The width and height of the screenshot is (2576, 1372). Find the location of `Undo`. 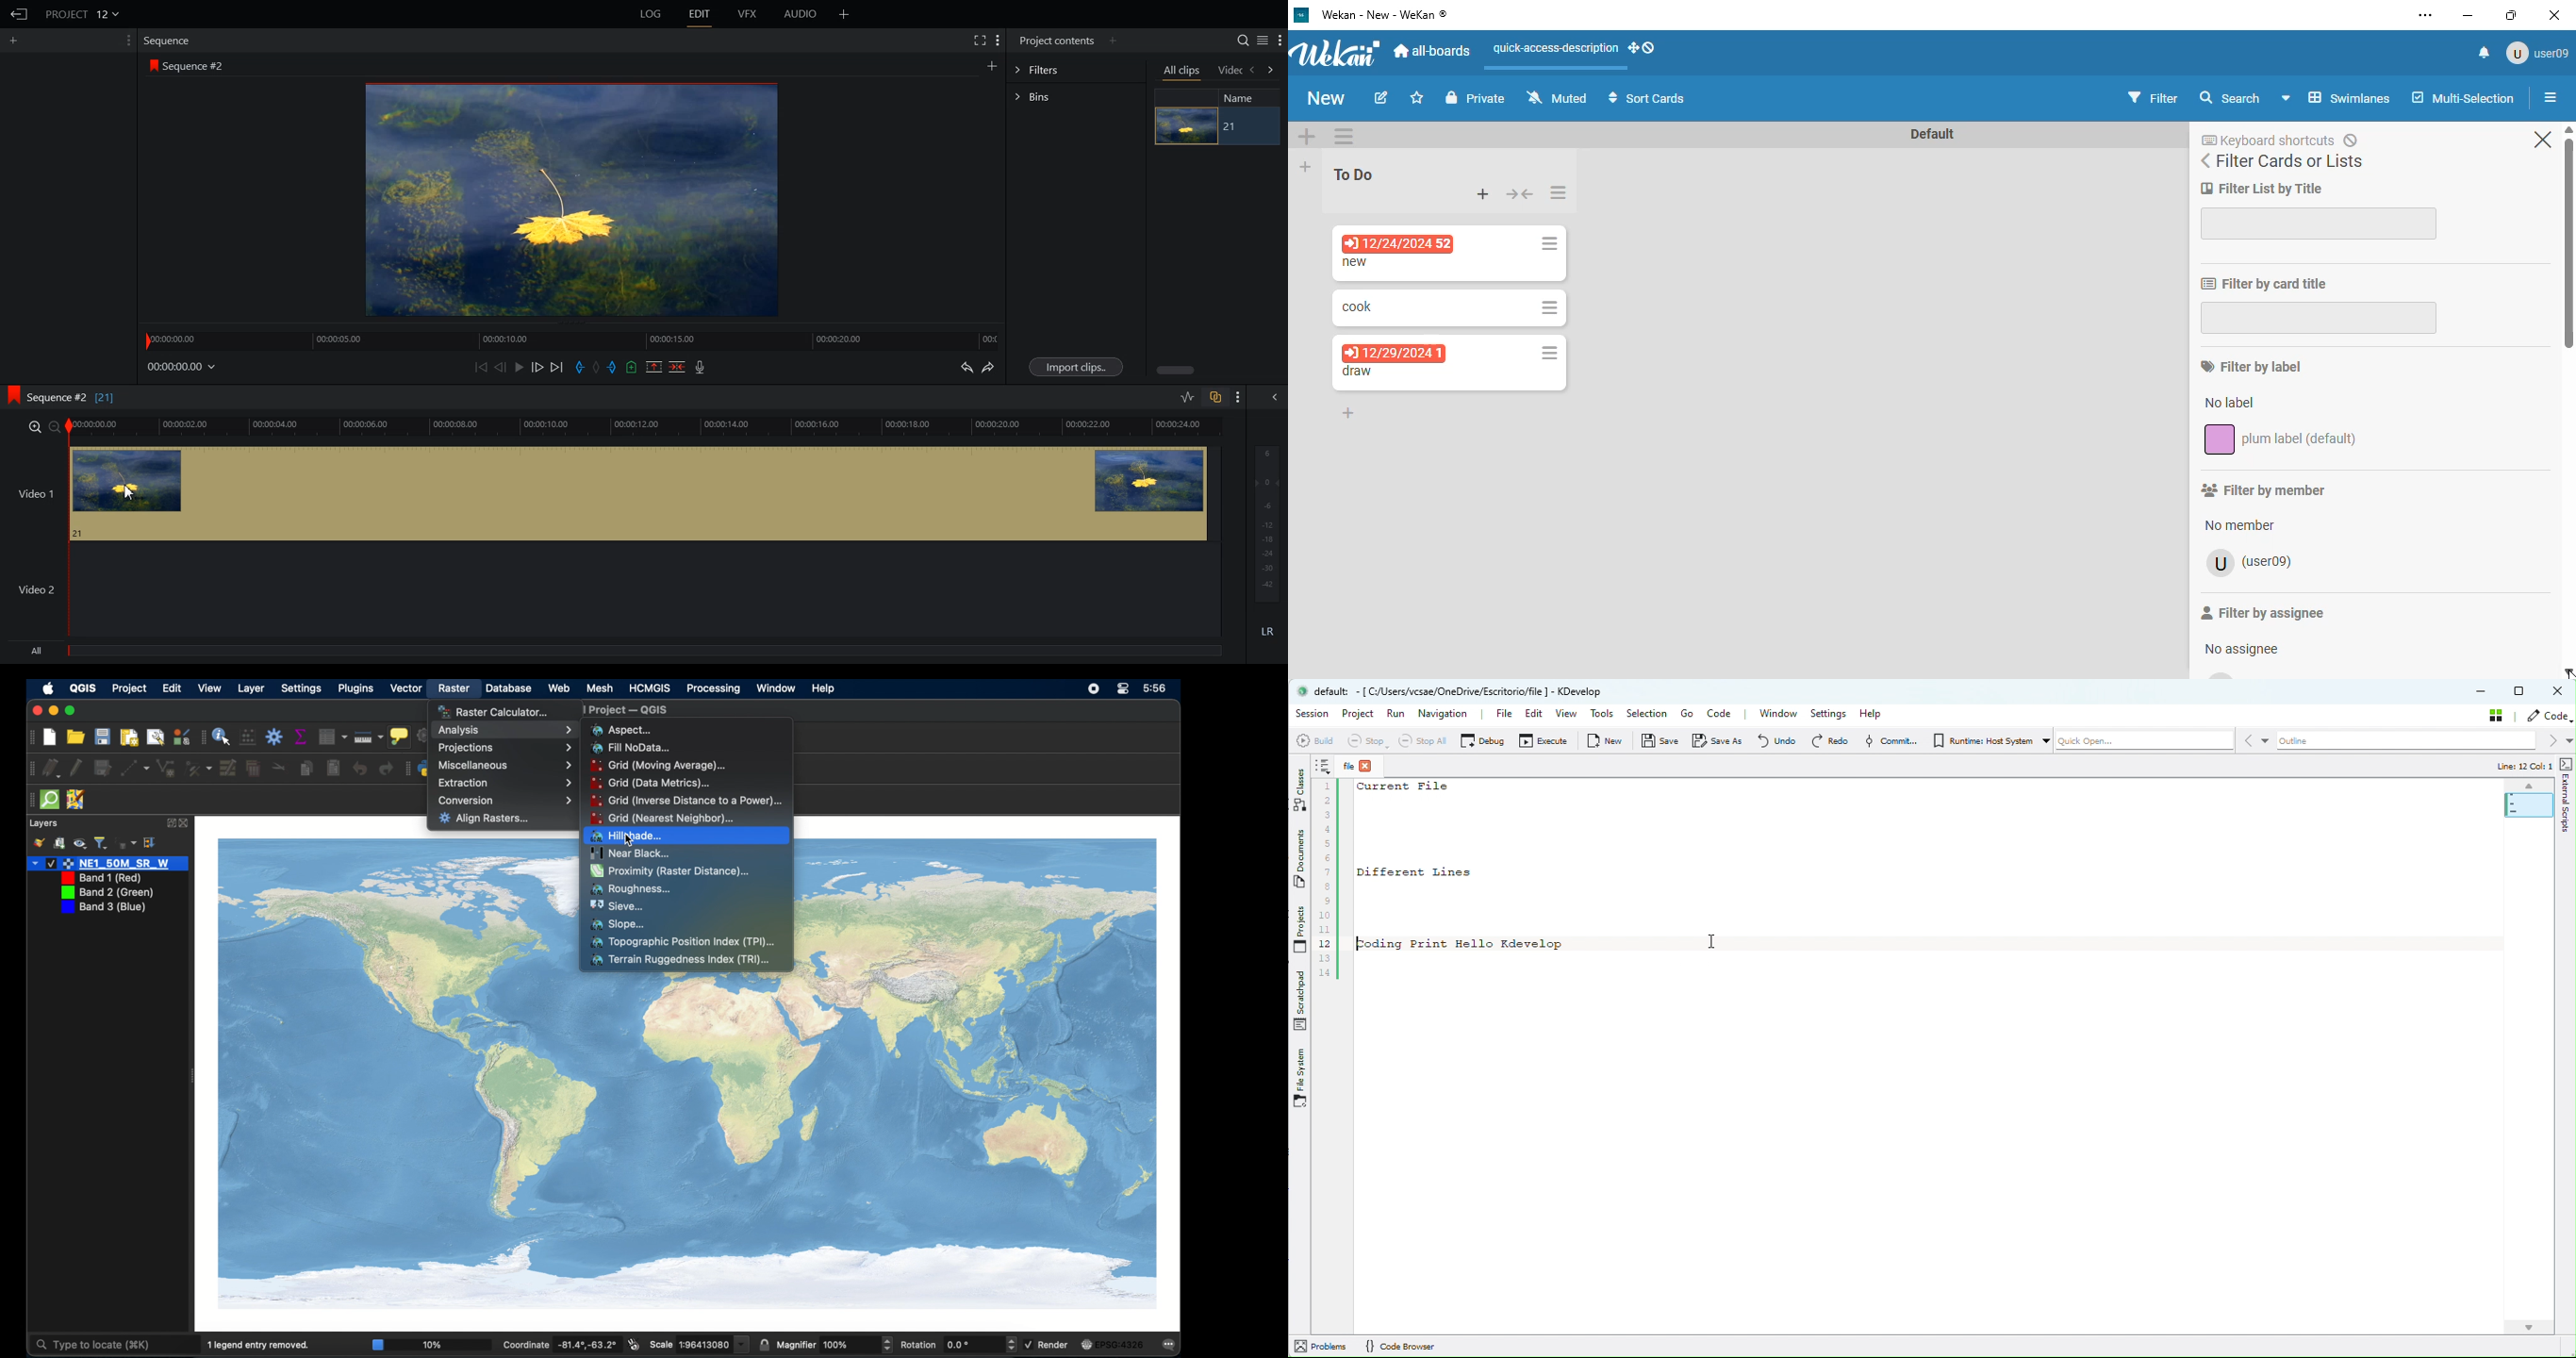

Undo is located at coordinates (966, 367).